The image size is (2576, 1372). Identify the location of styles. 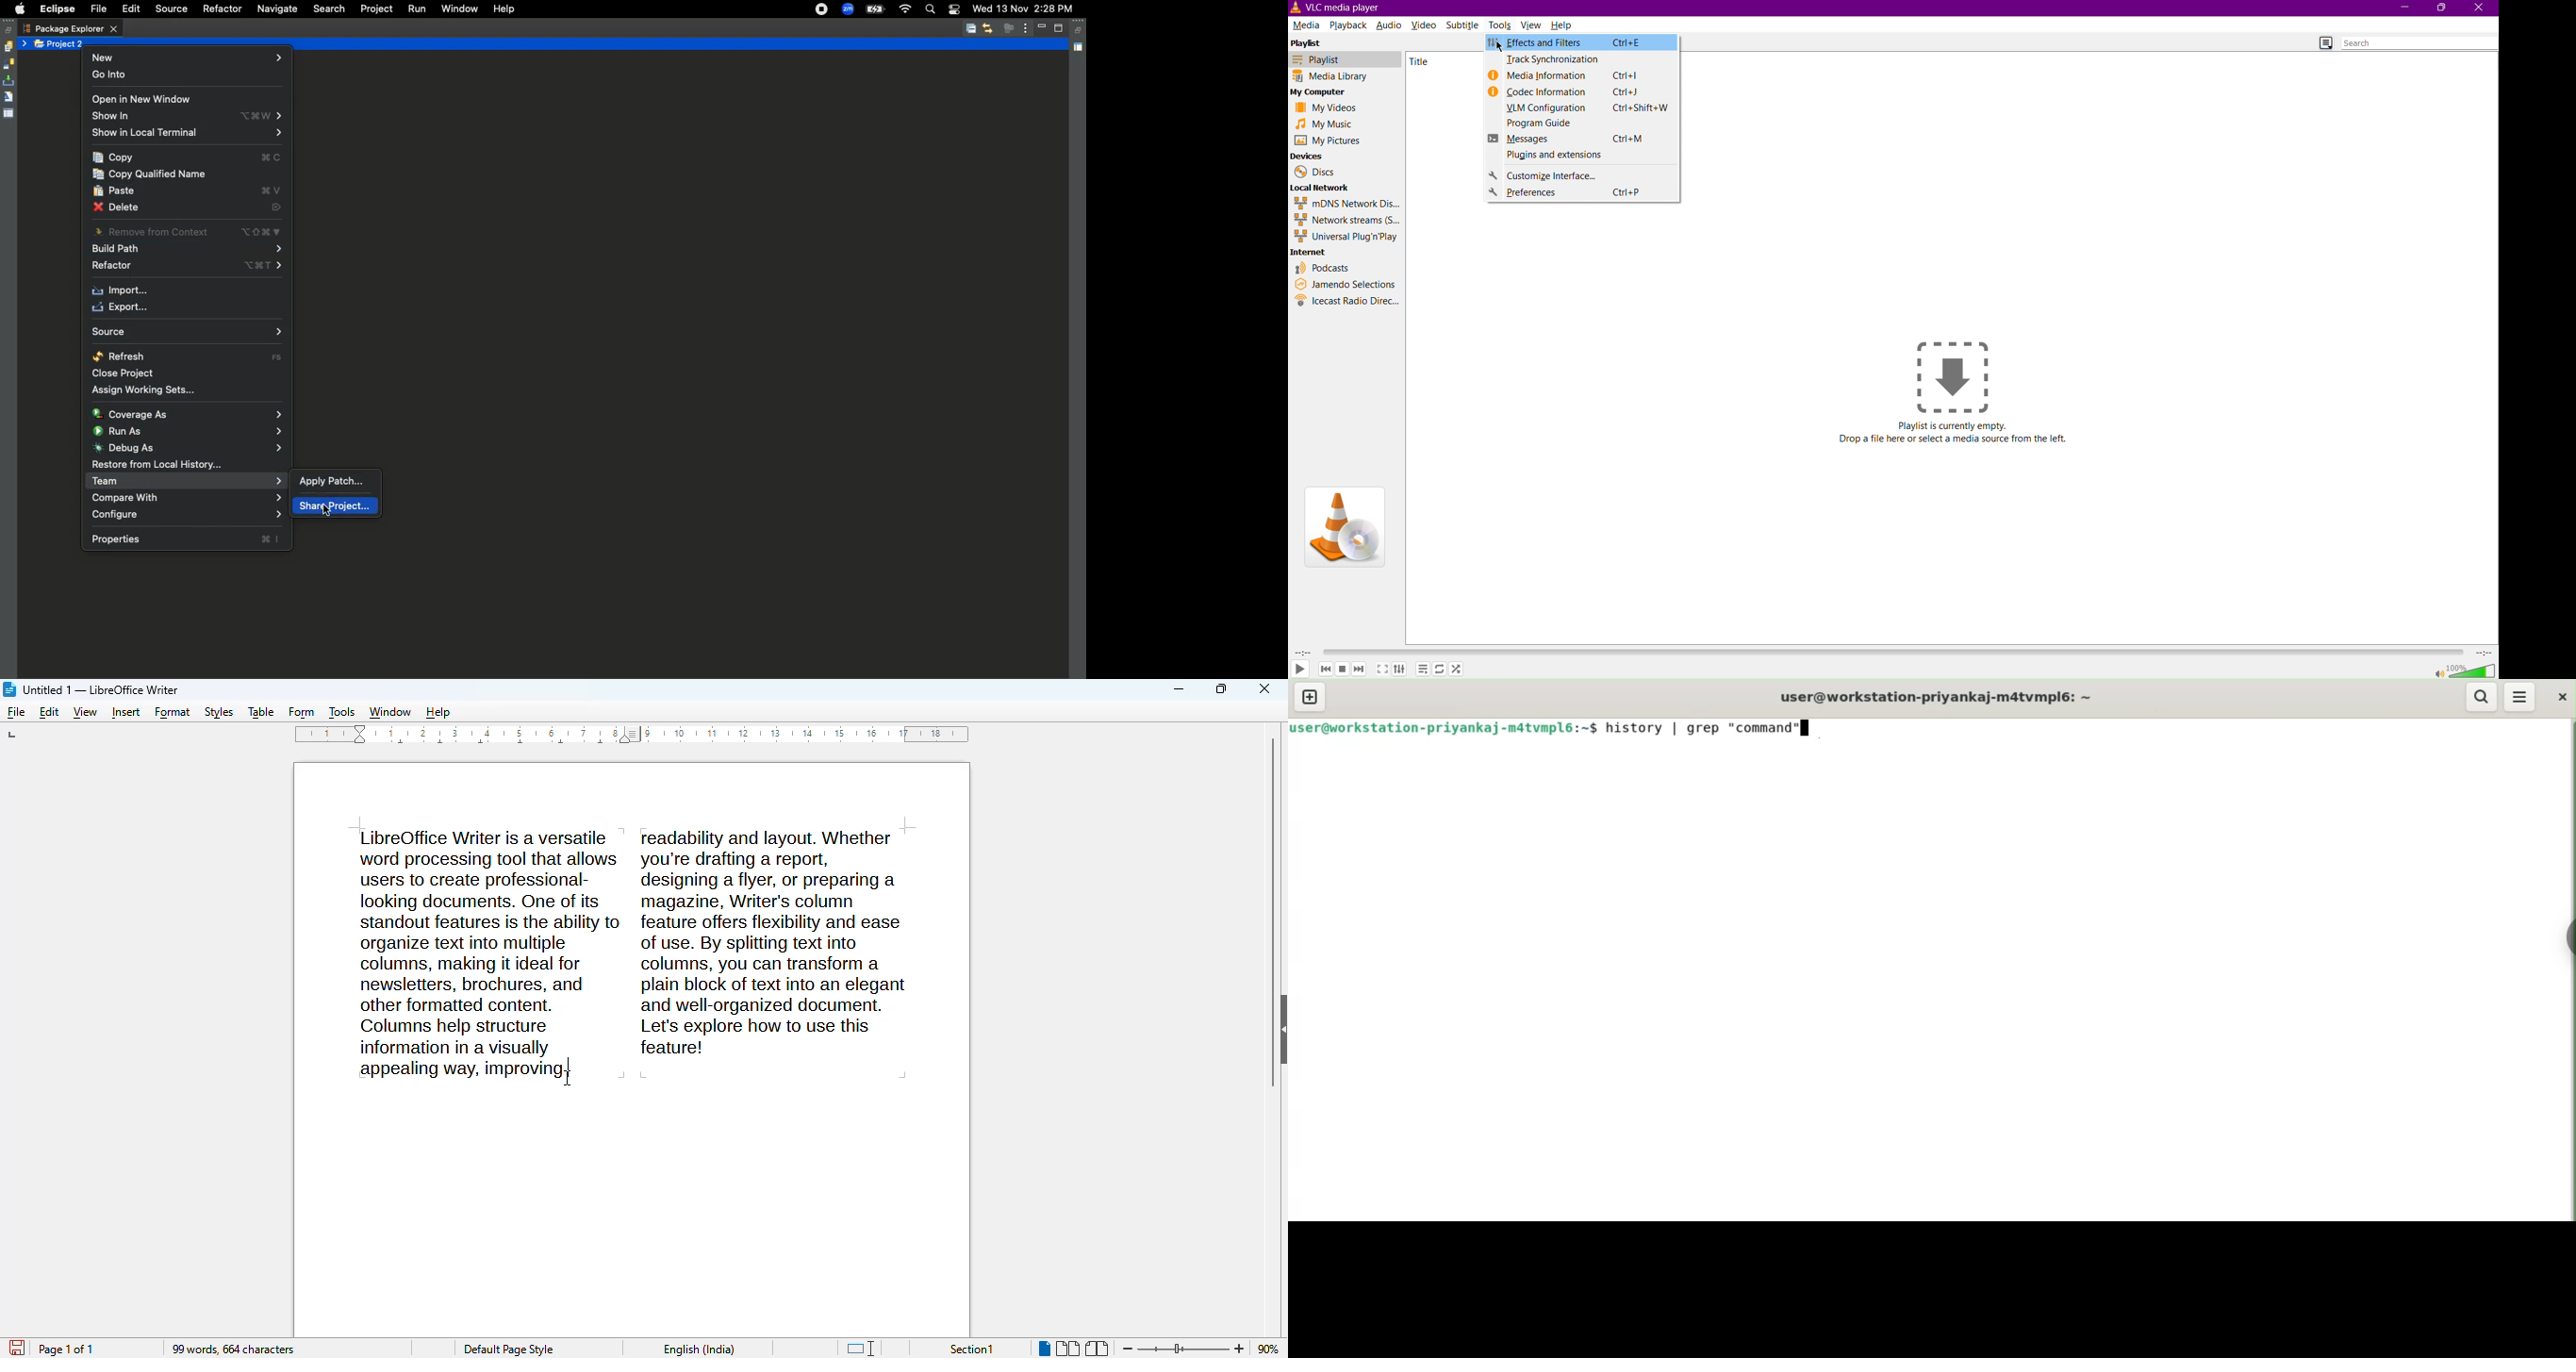
(220, 713).